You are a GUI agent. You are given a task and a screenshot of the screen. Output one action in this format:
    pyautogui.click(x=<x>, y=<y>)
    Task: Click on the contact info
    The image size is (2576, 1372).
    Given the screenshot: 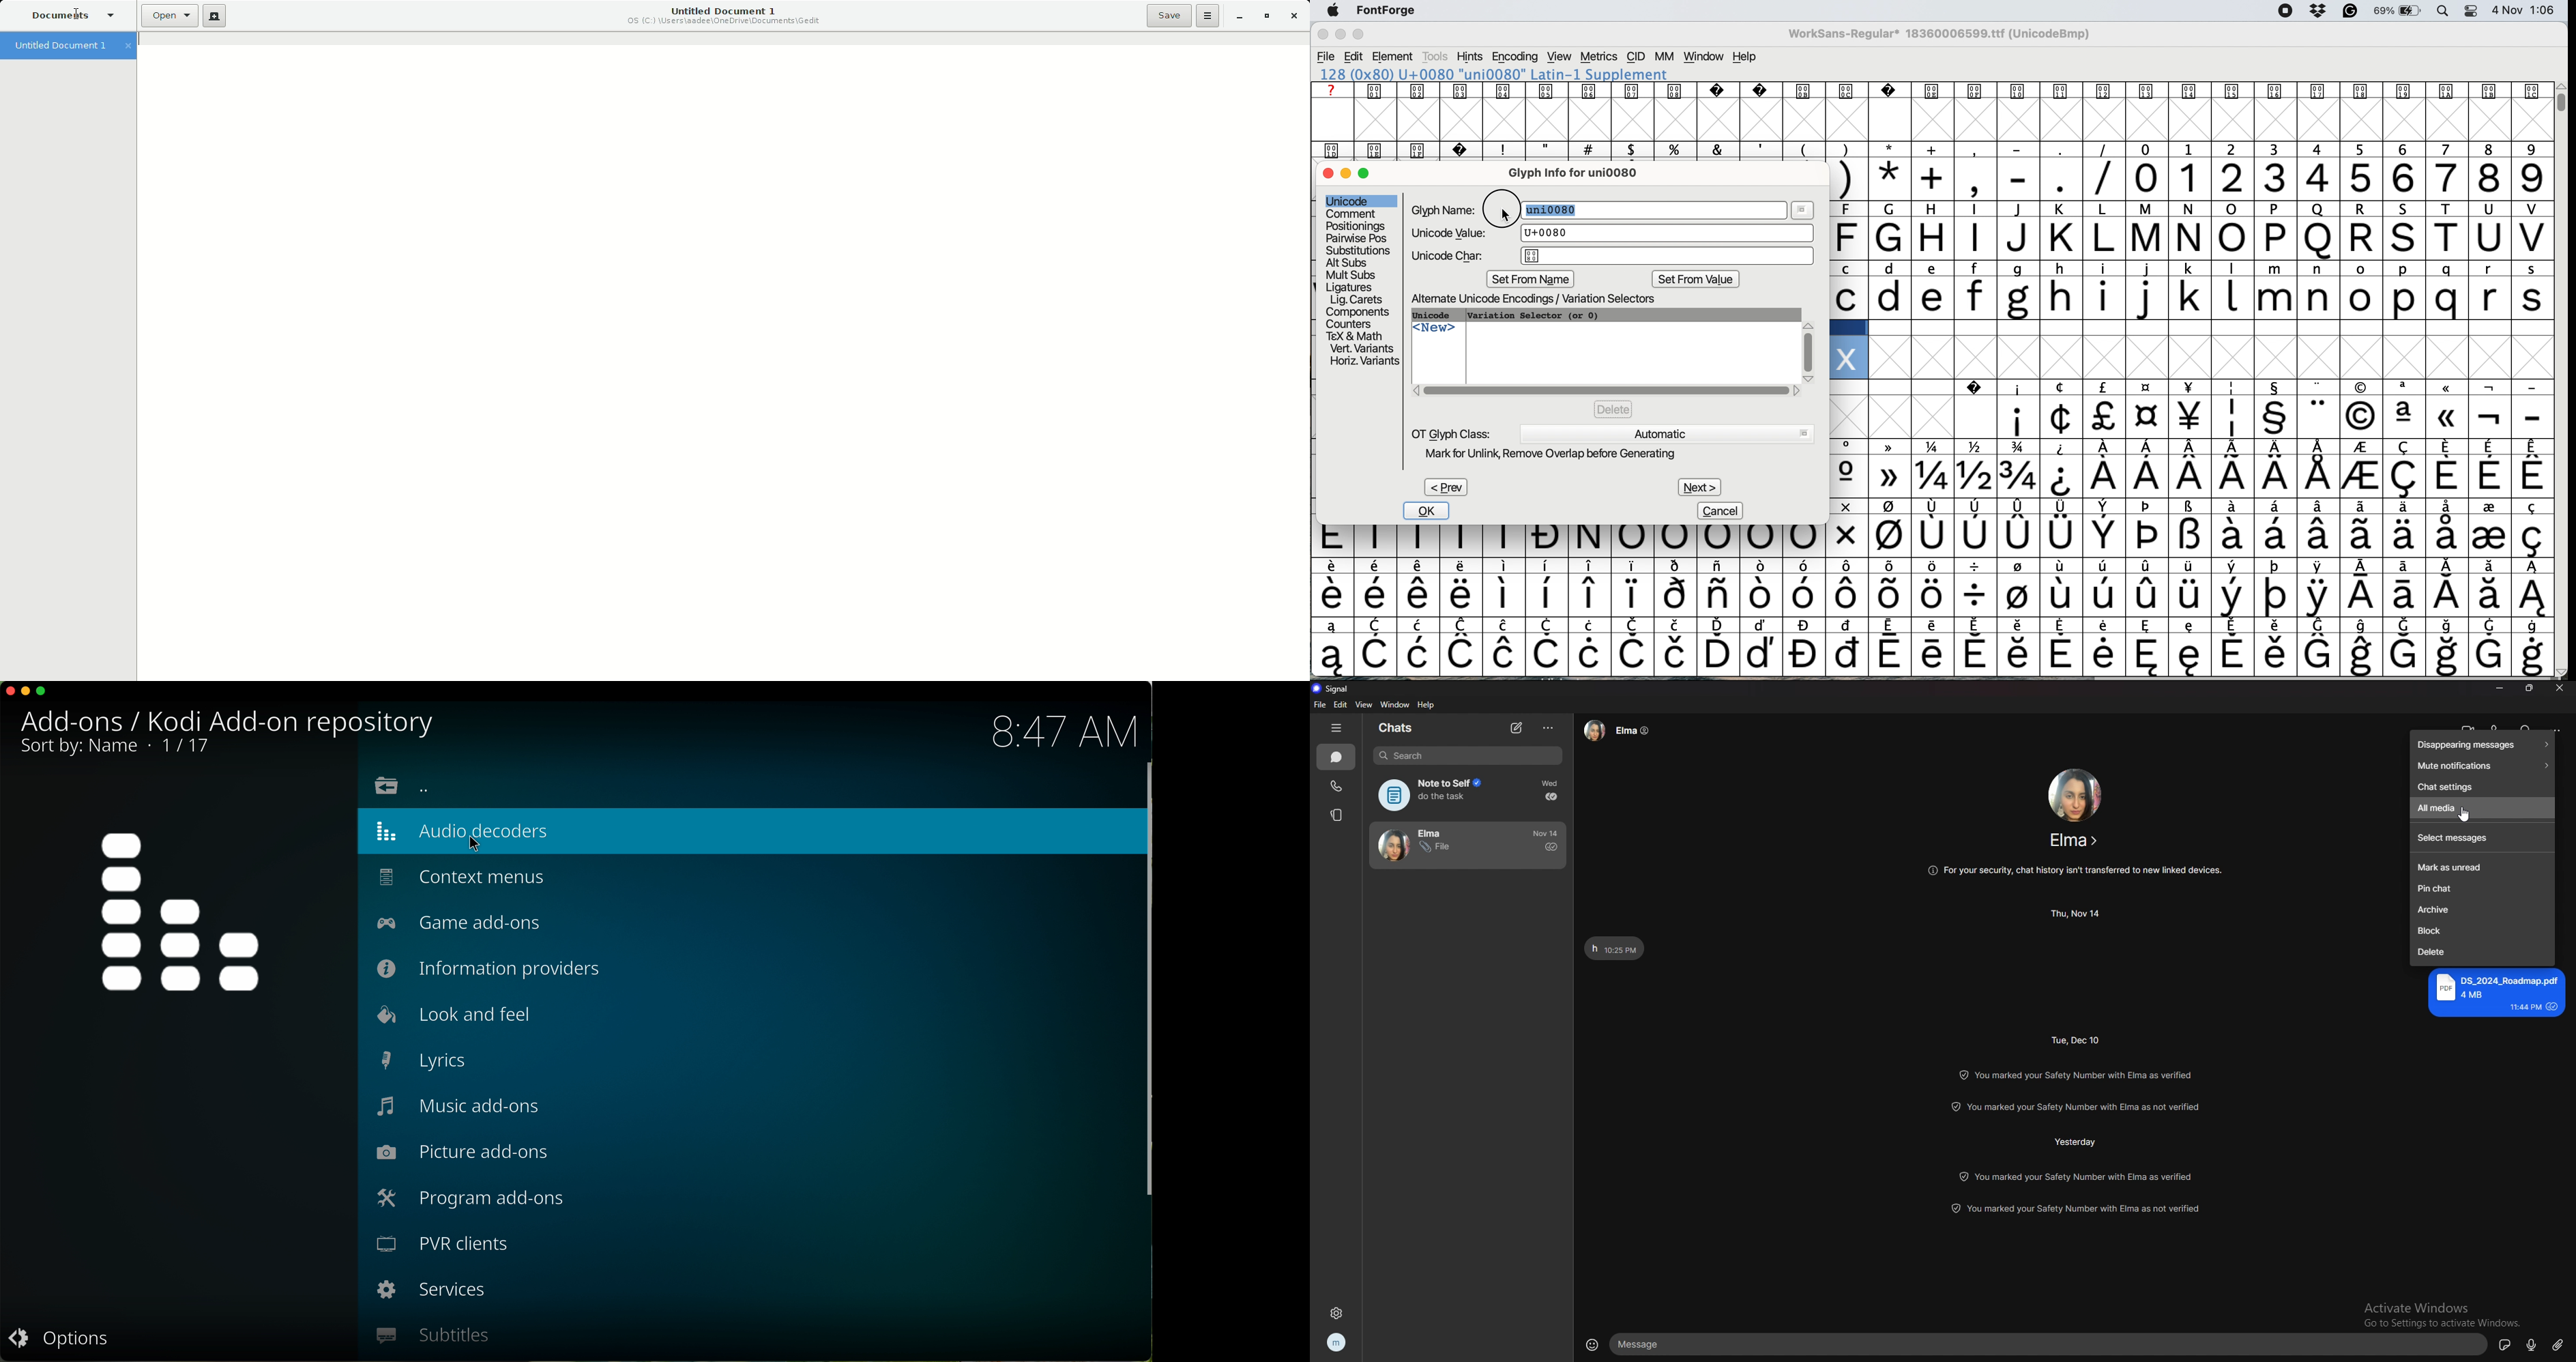 What is the action you would take?
    pyautogui.click(x=1619, y=730)
    